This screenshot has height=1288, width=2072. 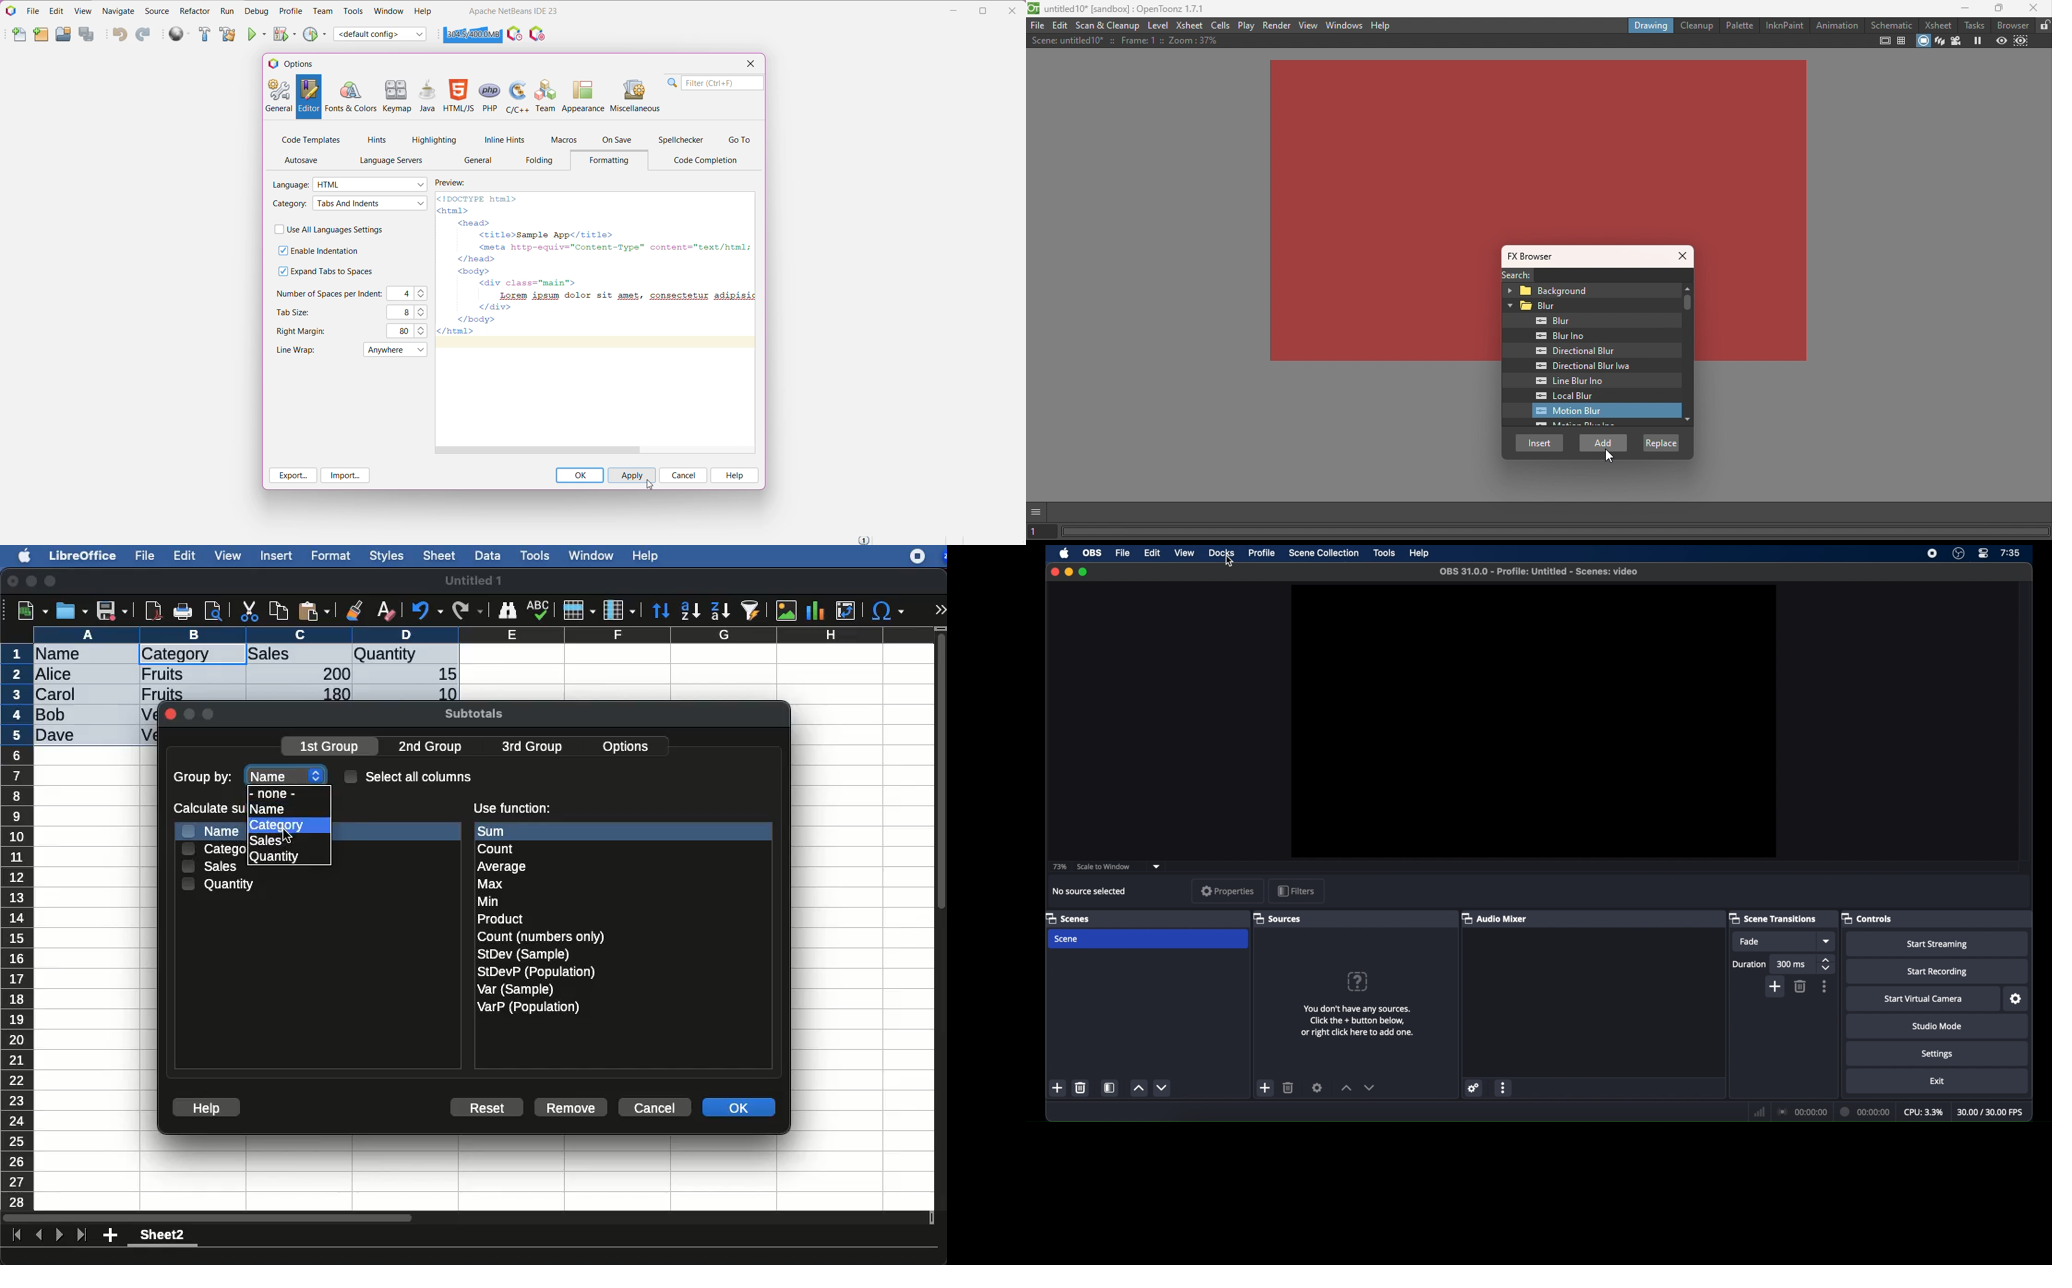 What do you see at coordinates (940, 610) in the screenshot?
I see `expand` at bounding box center [940, 610].